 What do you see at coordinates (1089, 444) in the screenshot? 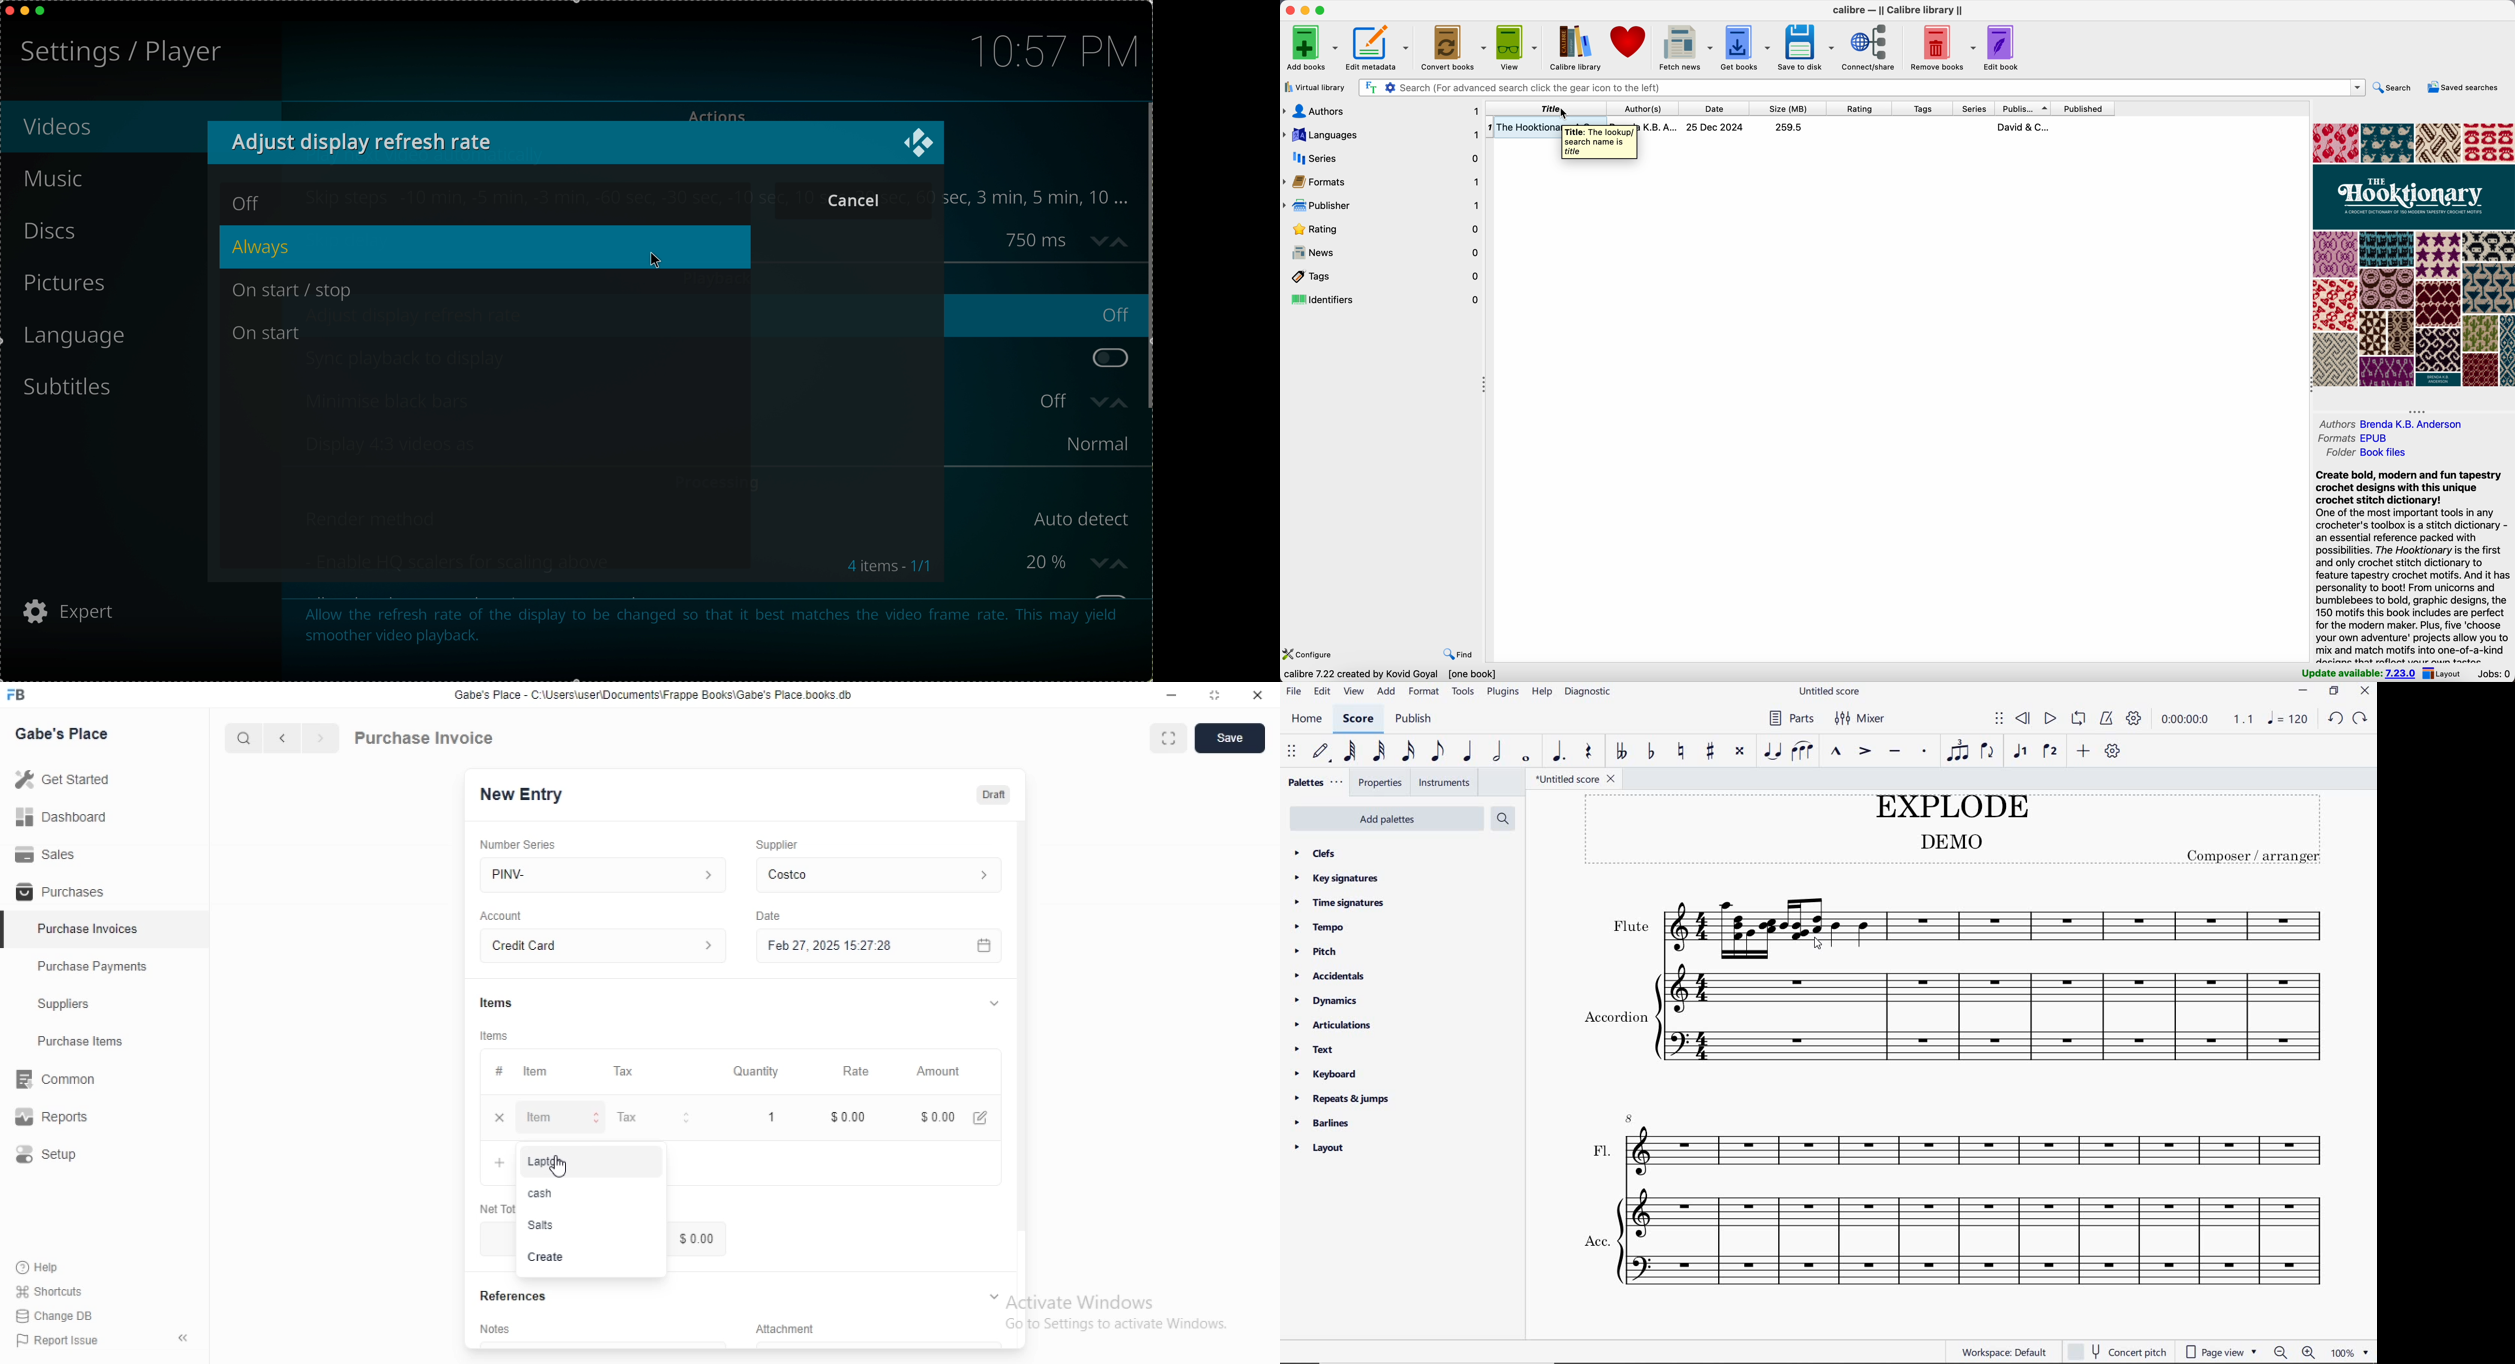
I see `Normal` at bounding box center [1089, 444].